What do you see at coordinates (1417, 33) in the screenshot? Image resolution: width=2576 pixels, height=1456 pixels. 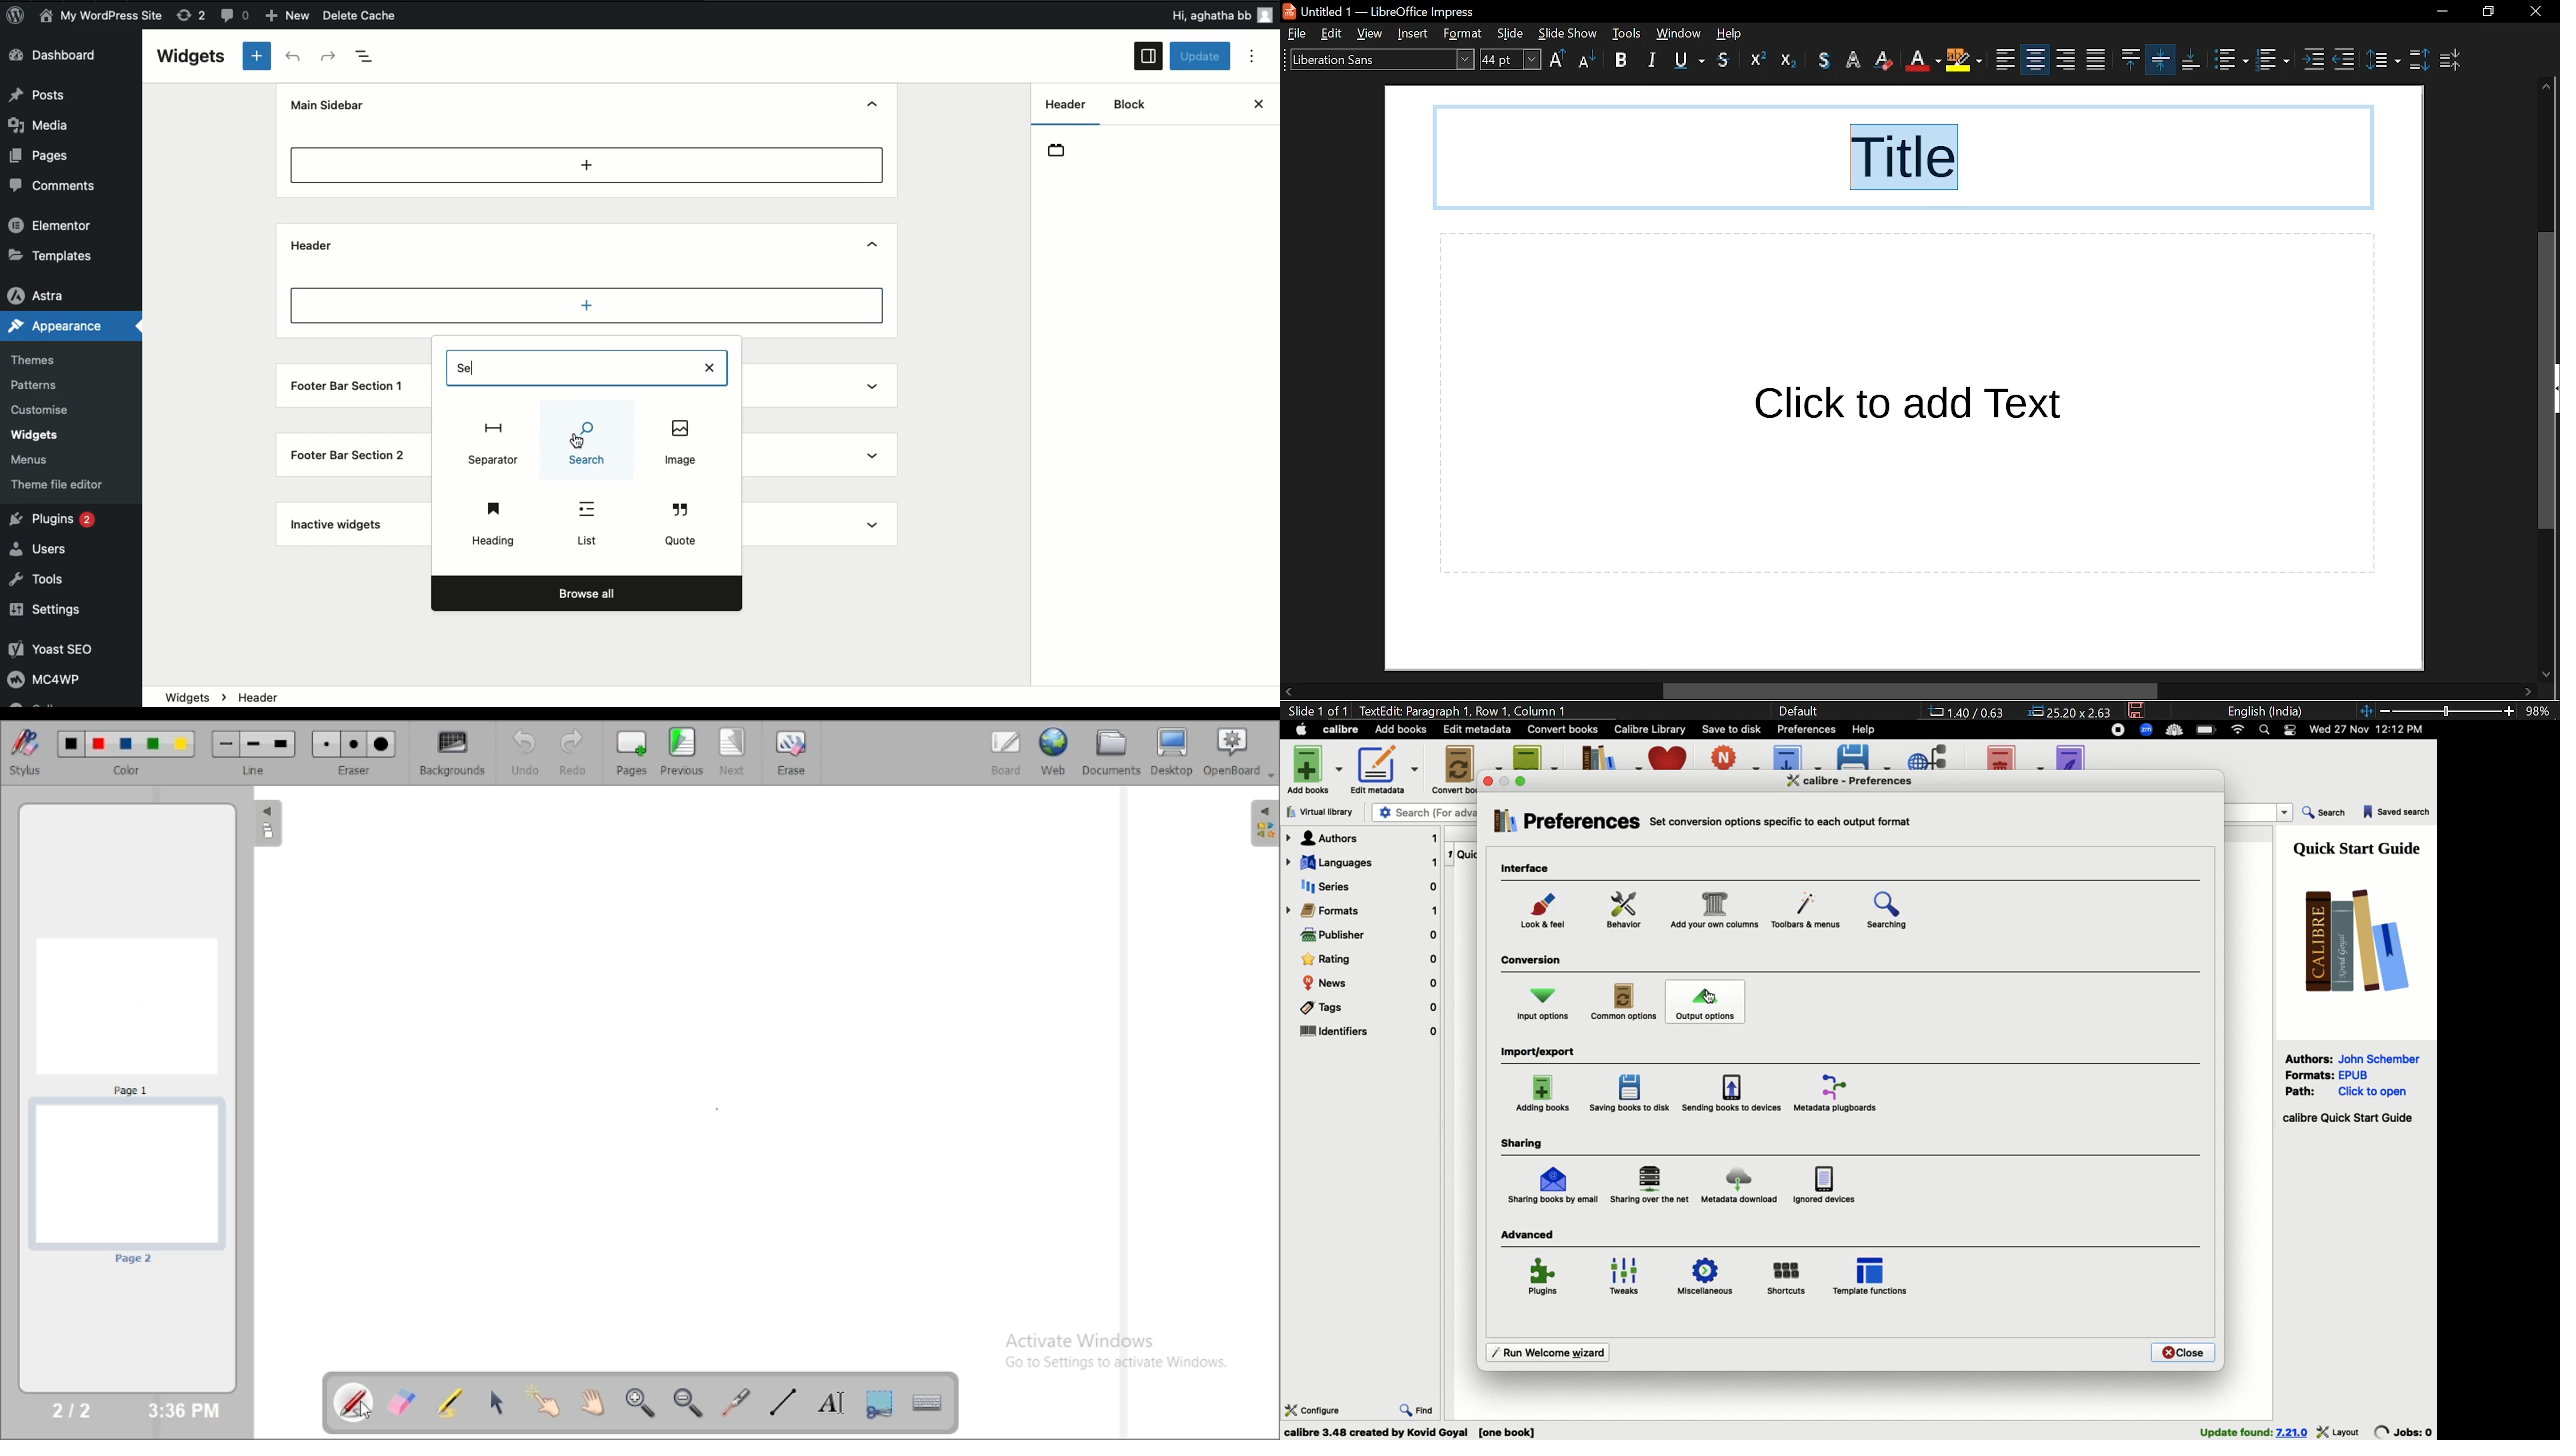 I see `insert` at bounding box center [1417, 33].